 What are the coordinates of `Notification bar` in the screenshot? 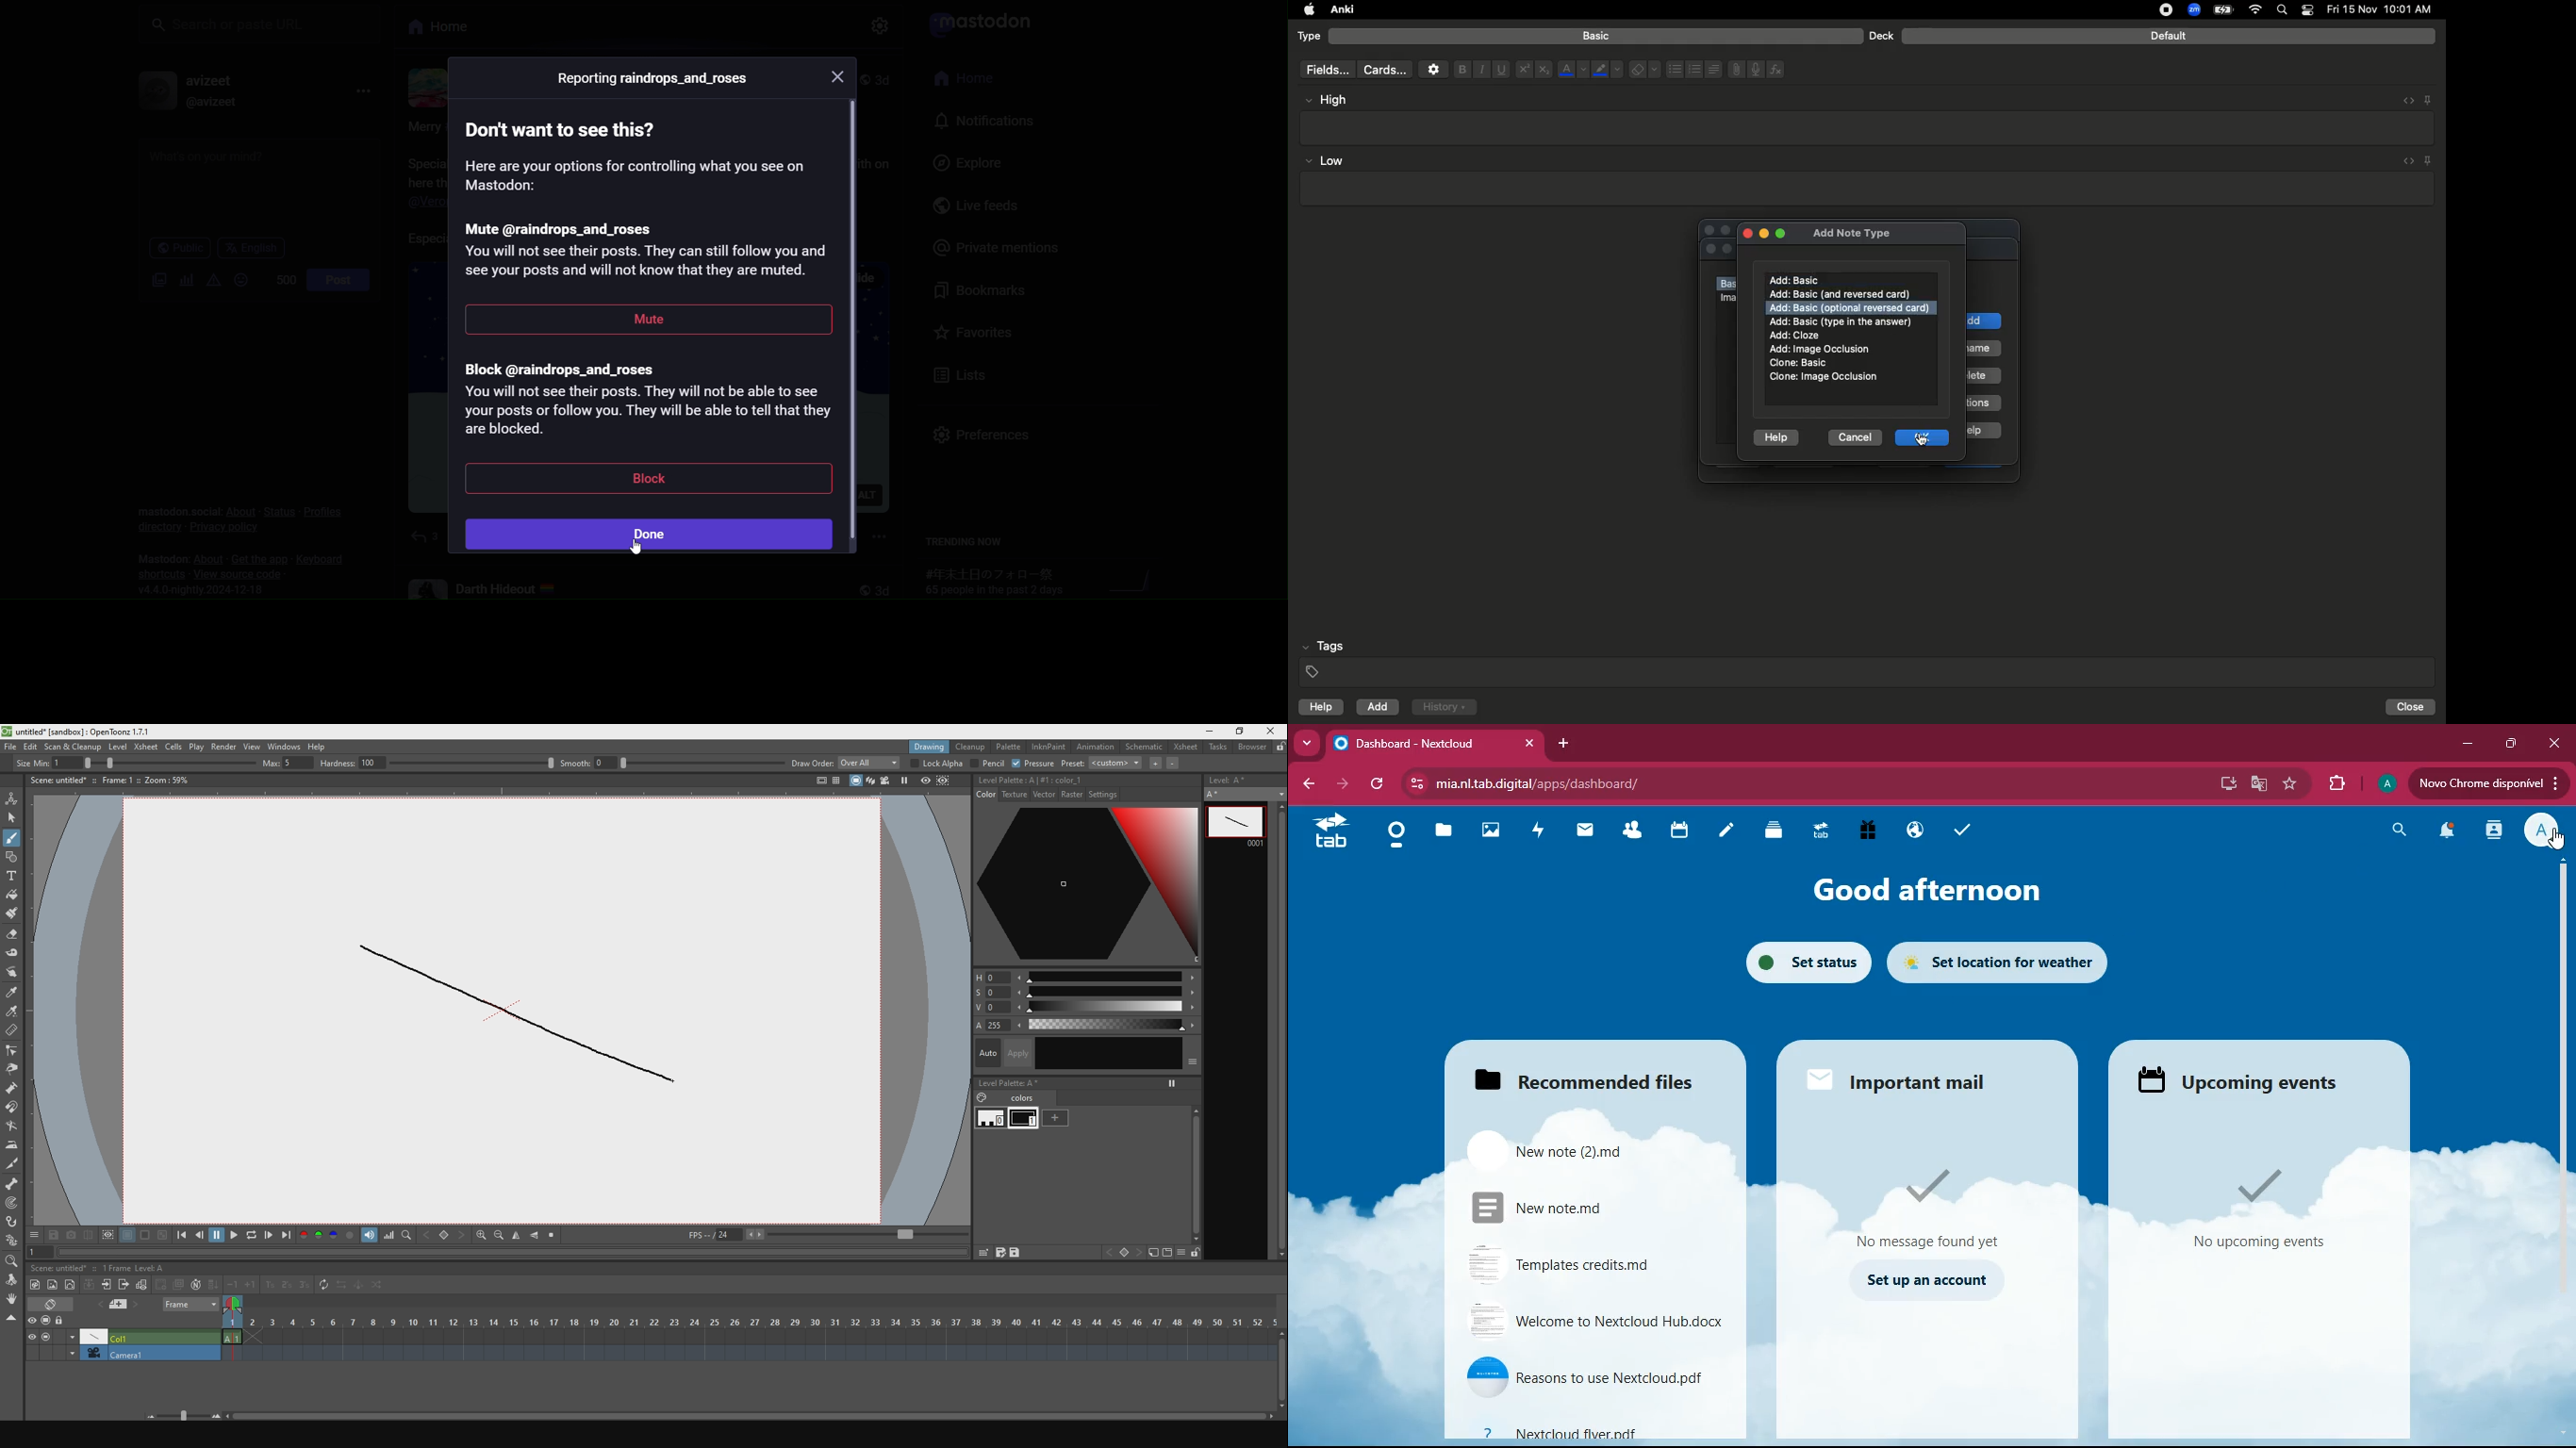 It's located at (2308, 10).